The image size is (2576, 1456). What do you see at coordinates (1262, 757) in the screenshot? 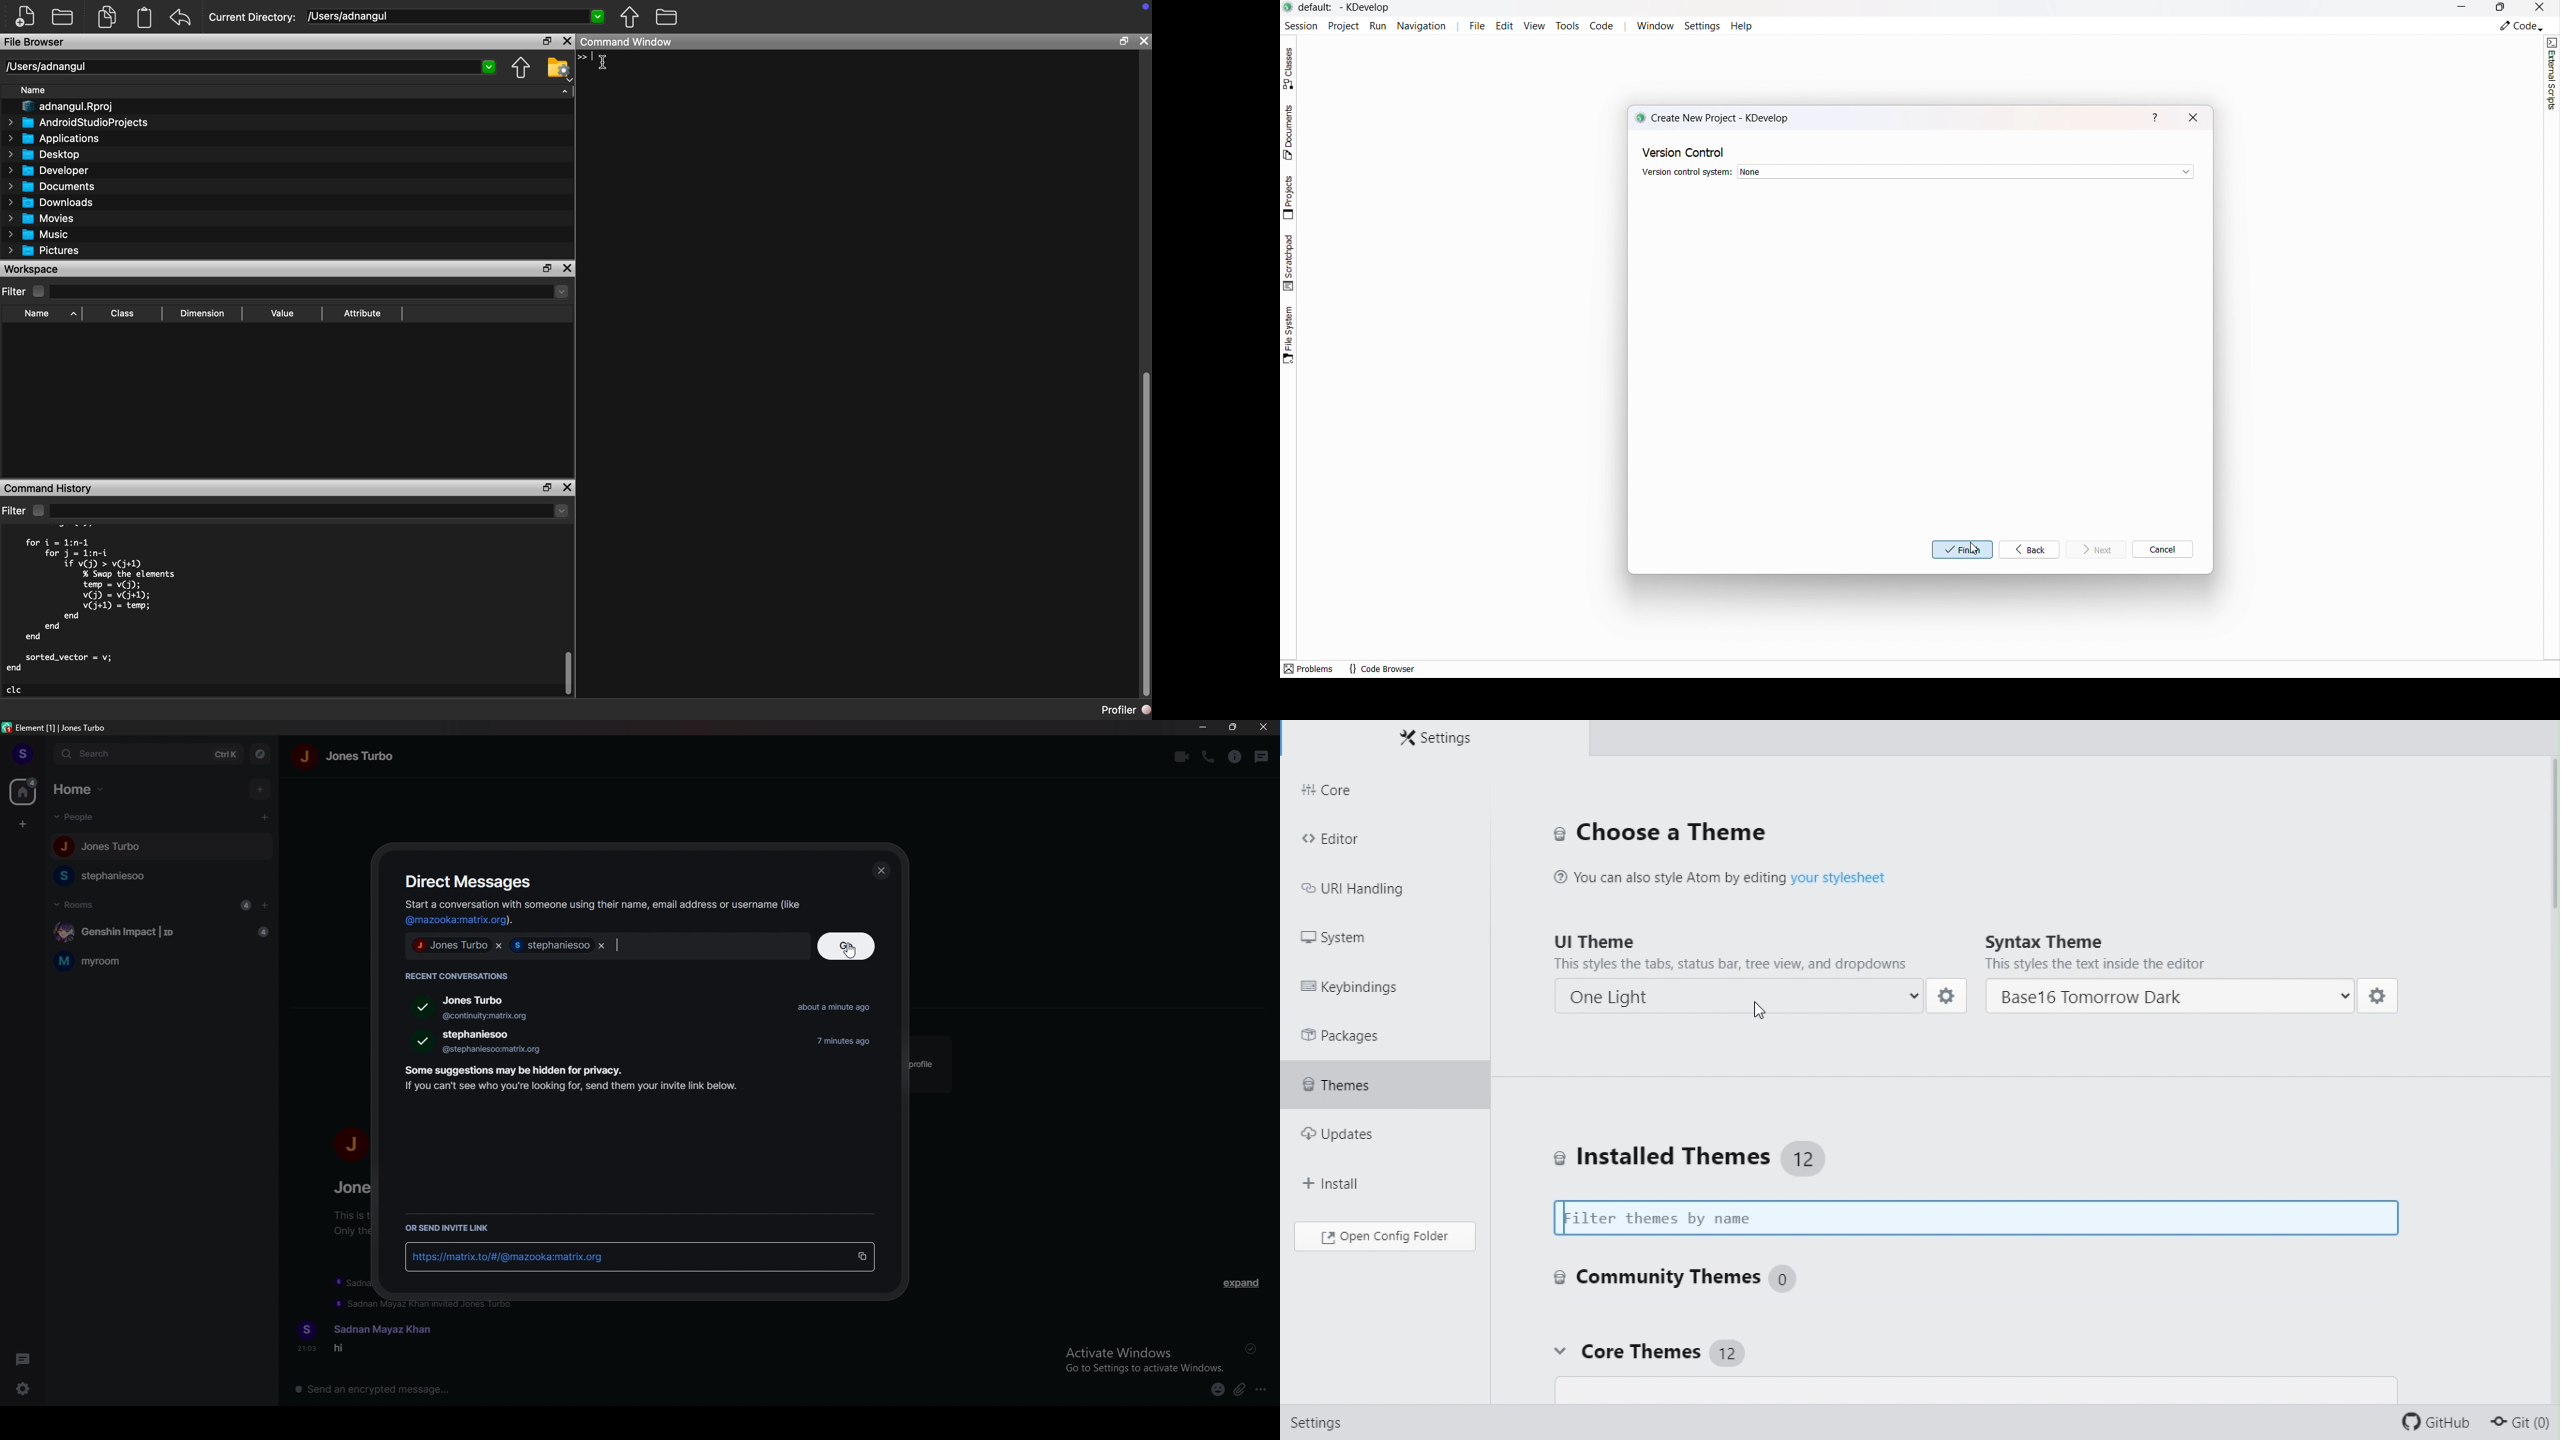
I see `threads` at bounding box center [1262, 757].